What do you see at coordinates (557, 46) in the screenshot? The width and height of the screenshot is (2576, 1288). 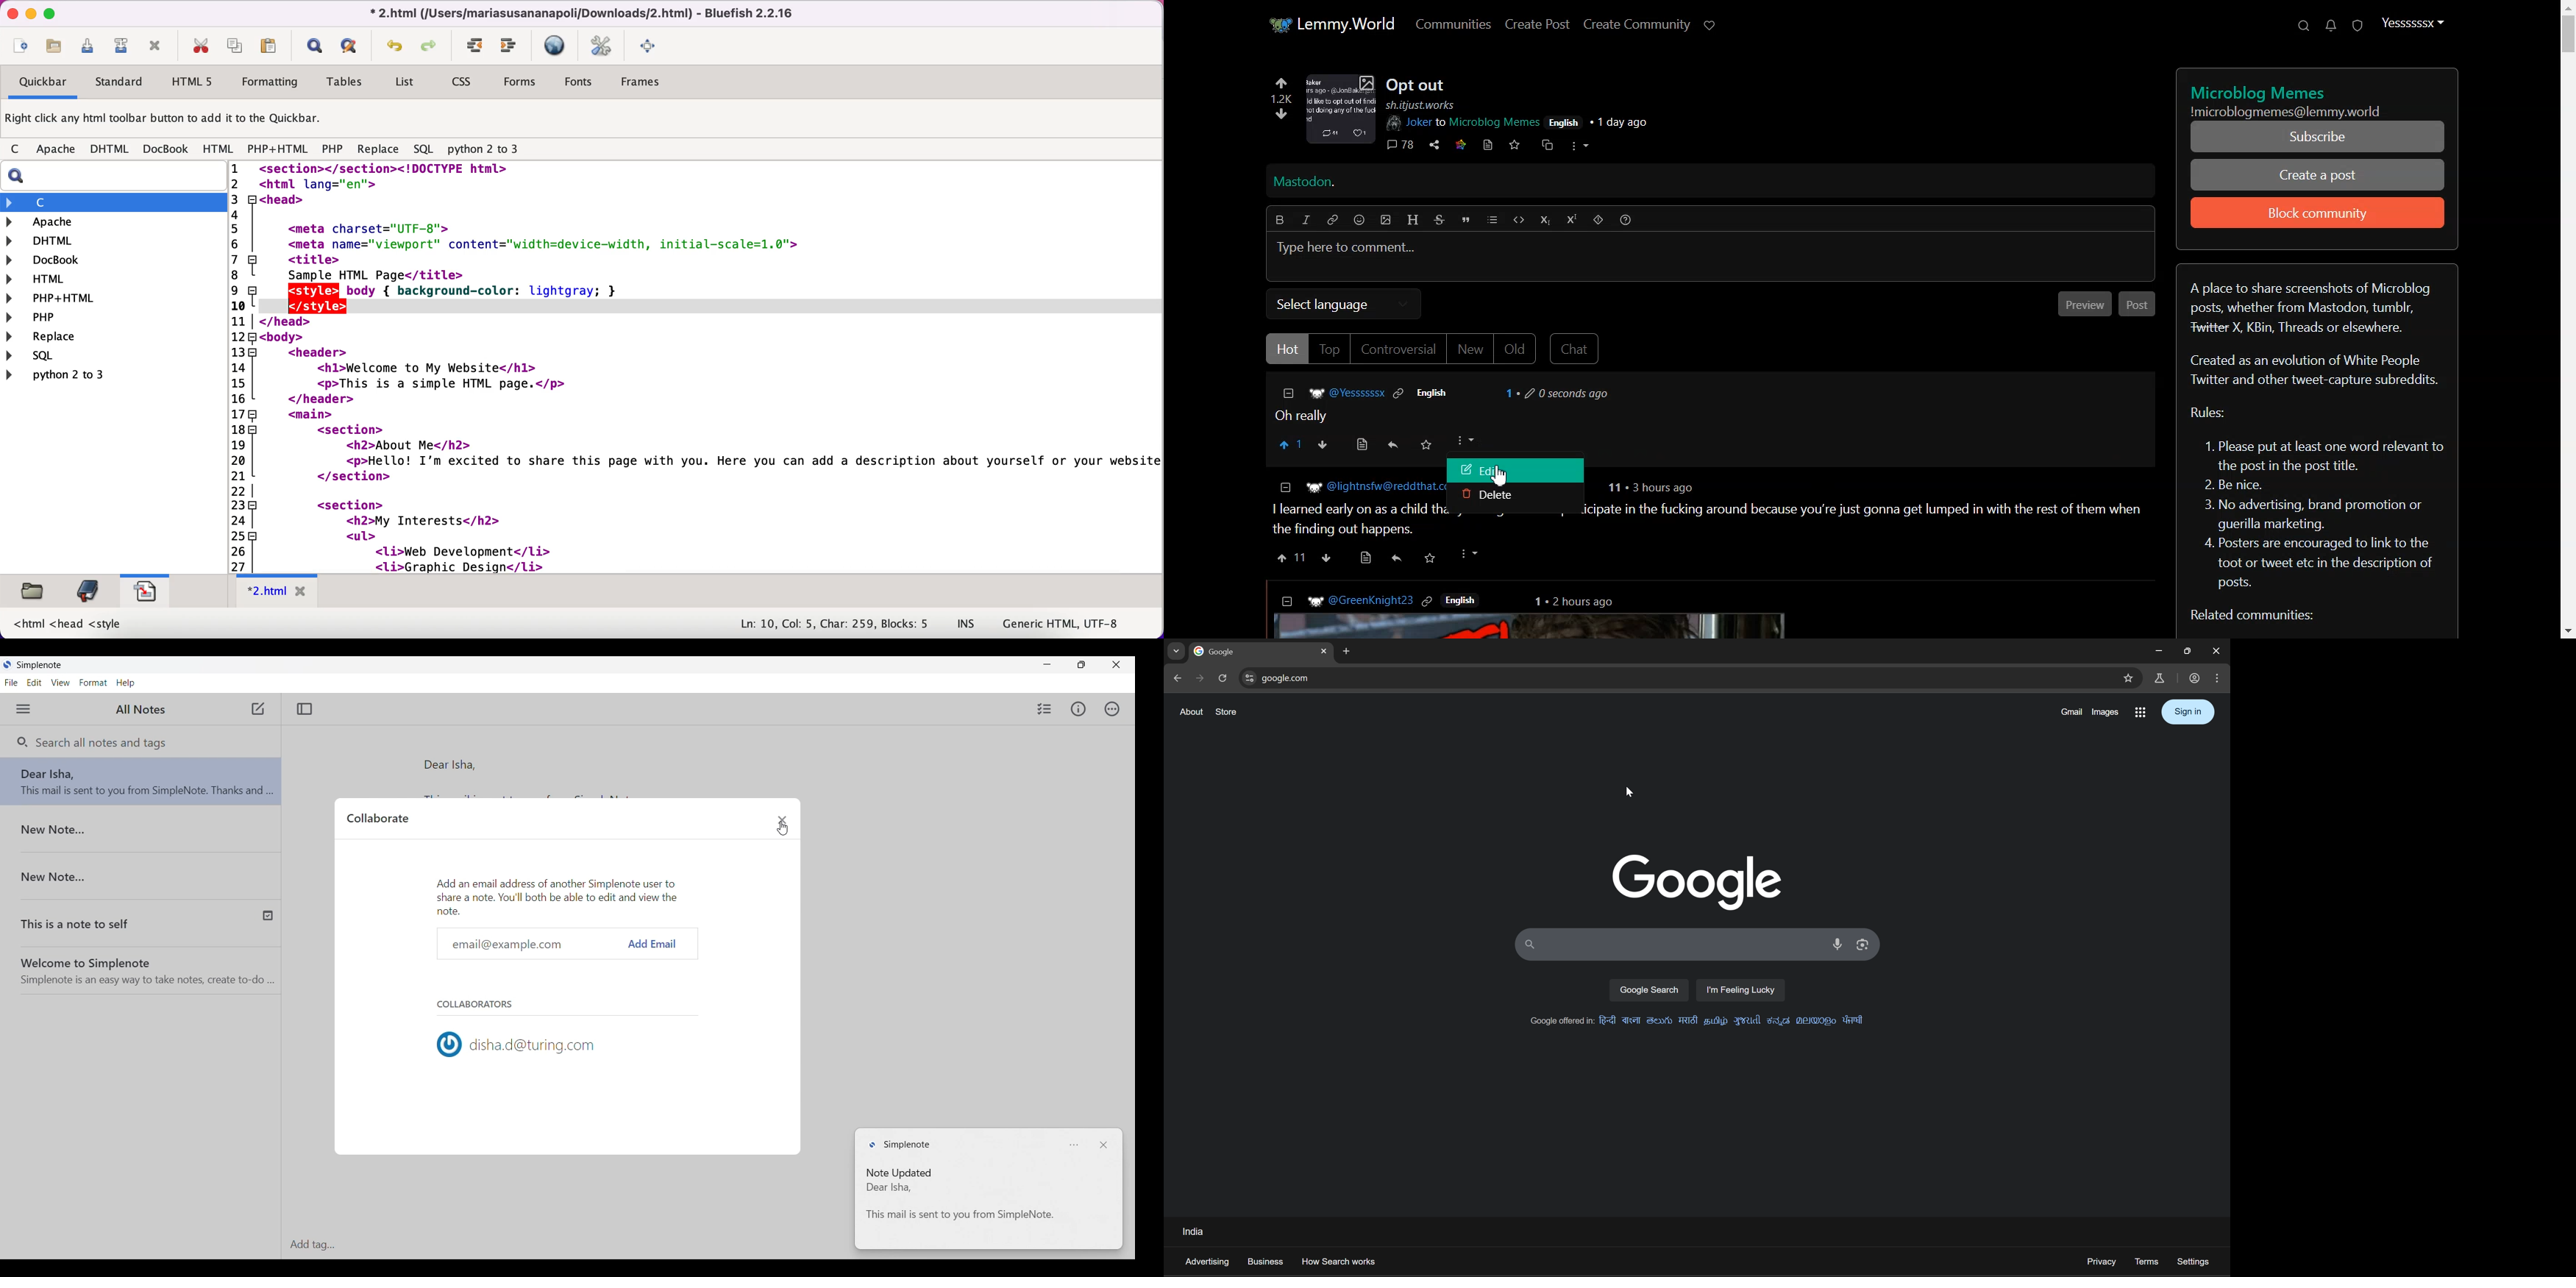 I see `preview in browser` at bounding box center [557, 46].